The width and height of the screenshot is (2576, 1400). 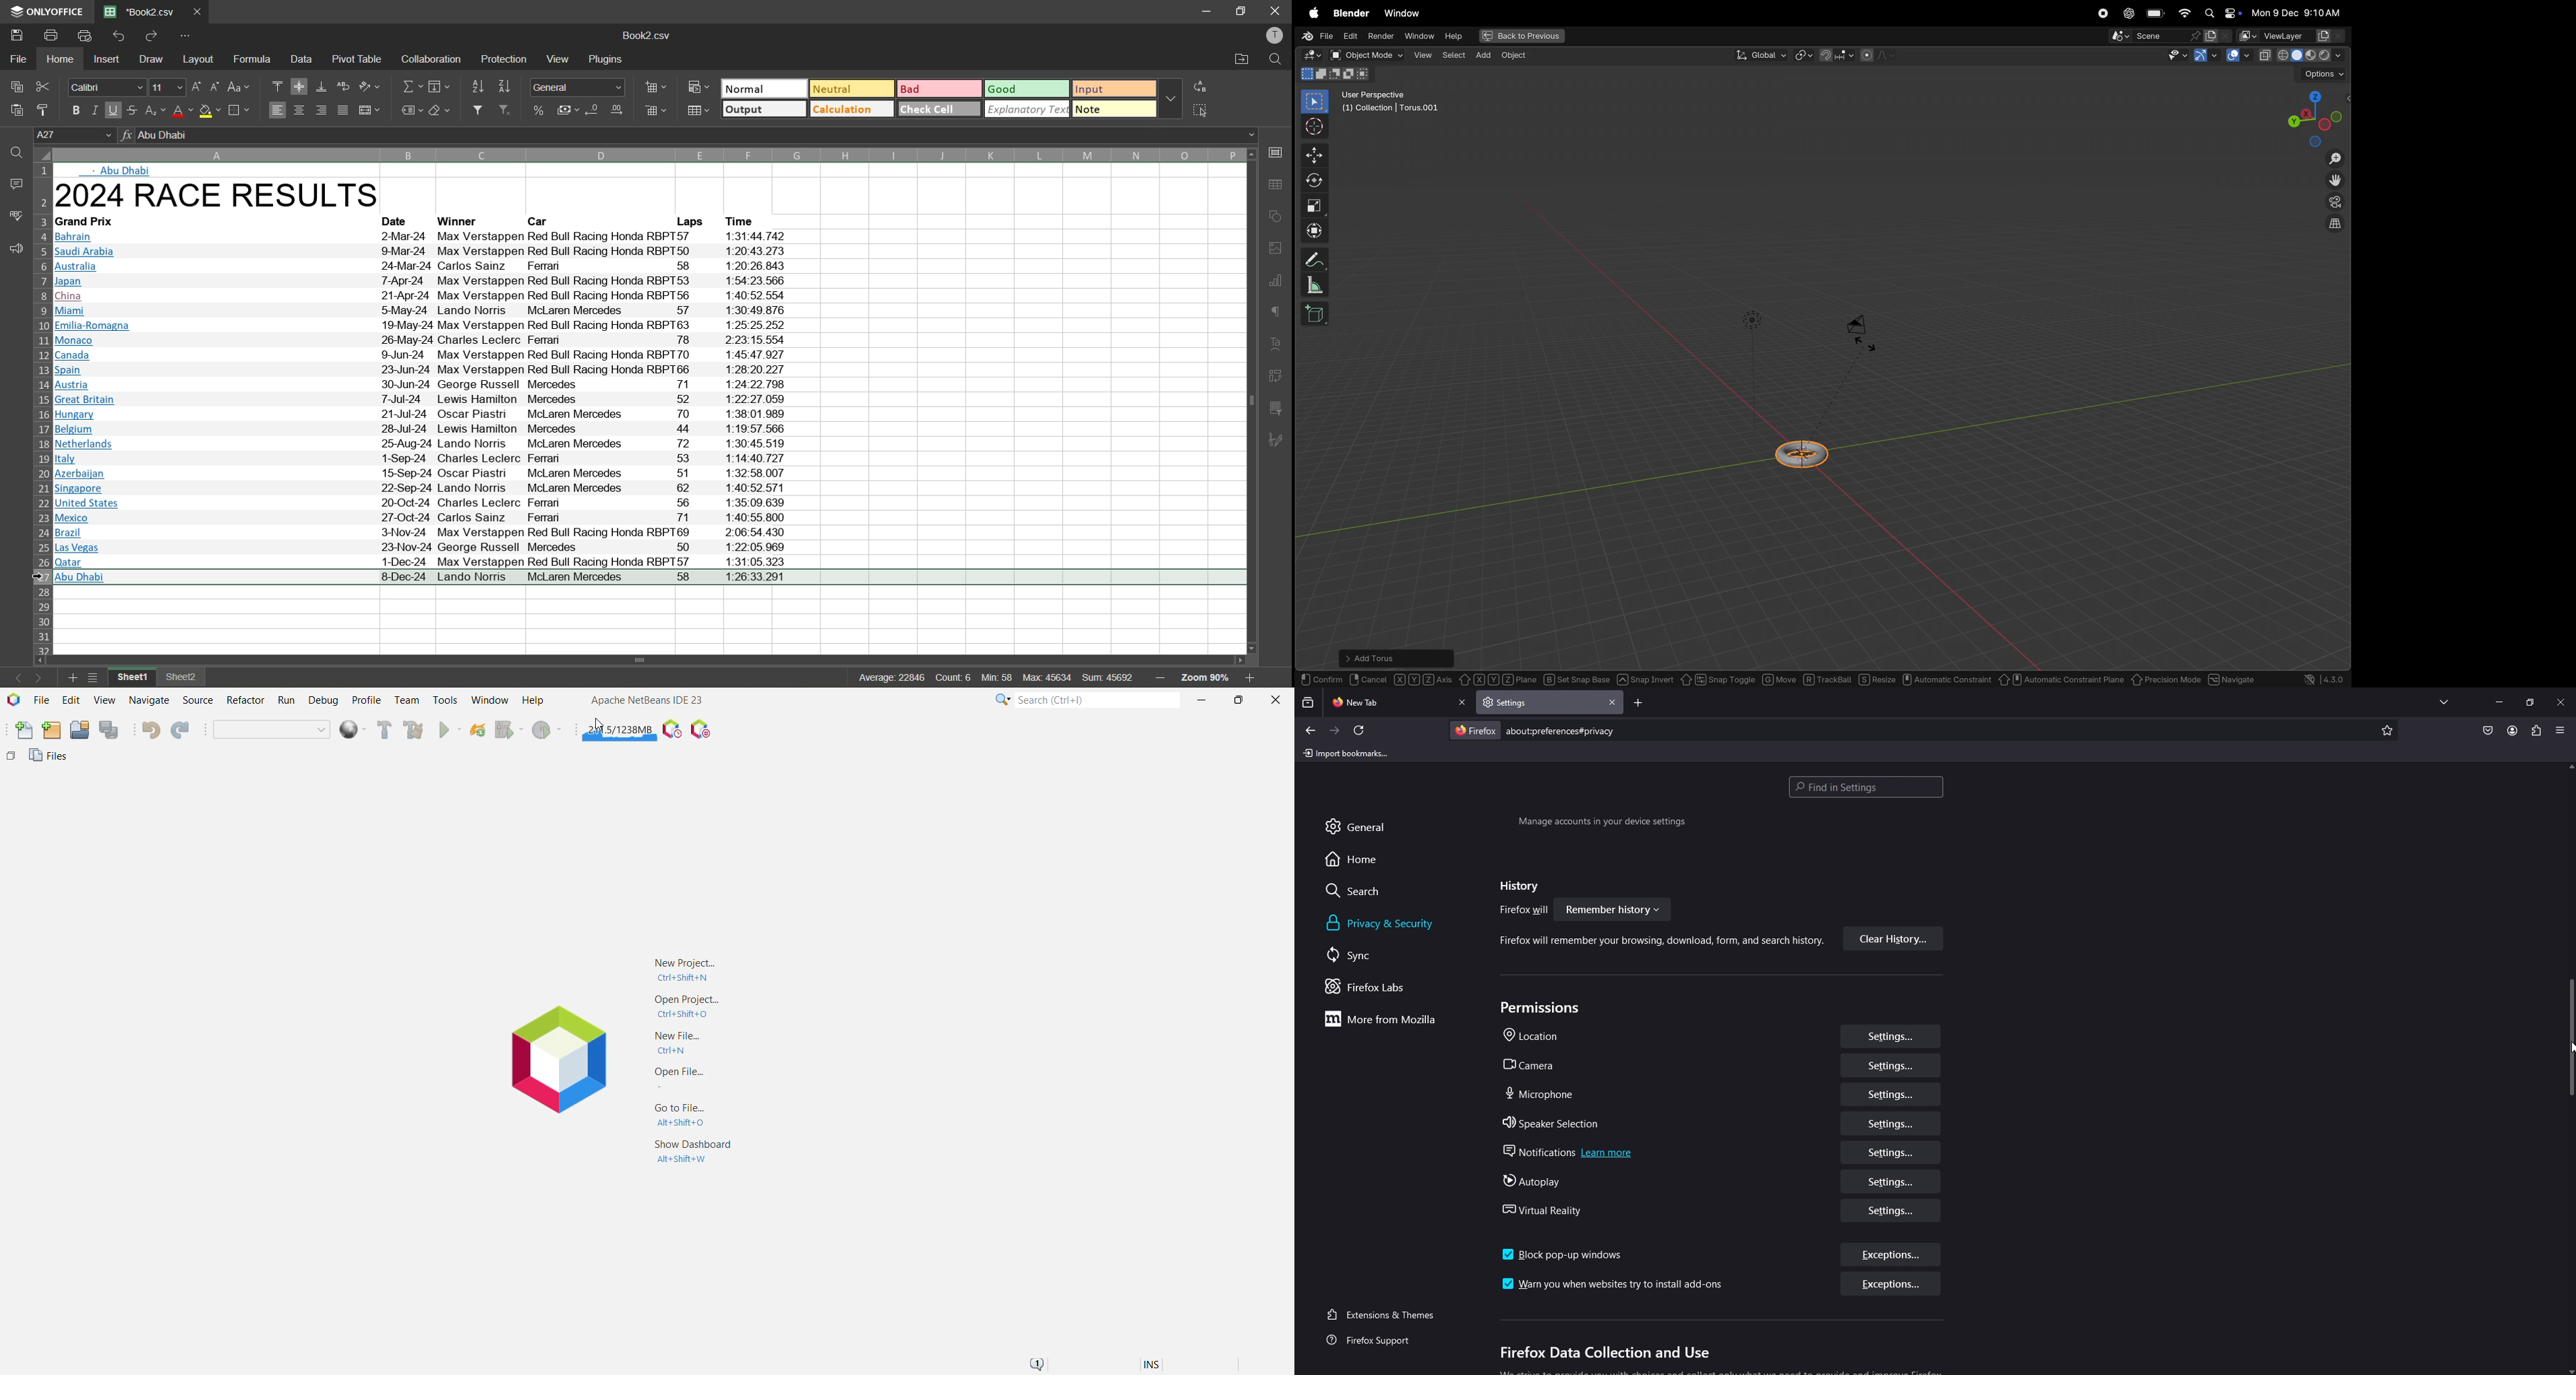 I want to click on open, so click(x=11, y=150).